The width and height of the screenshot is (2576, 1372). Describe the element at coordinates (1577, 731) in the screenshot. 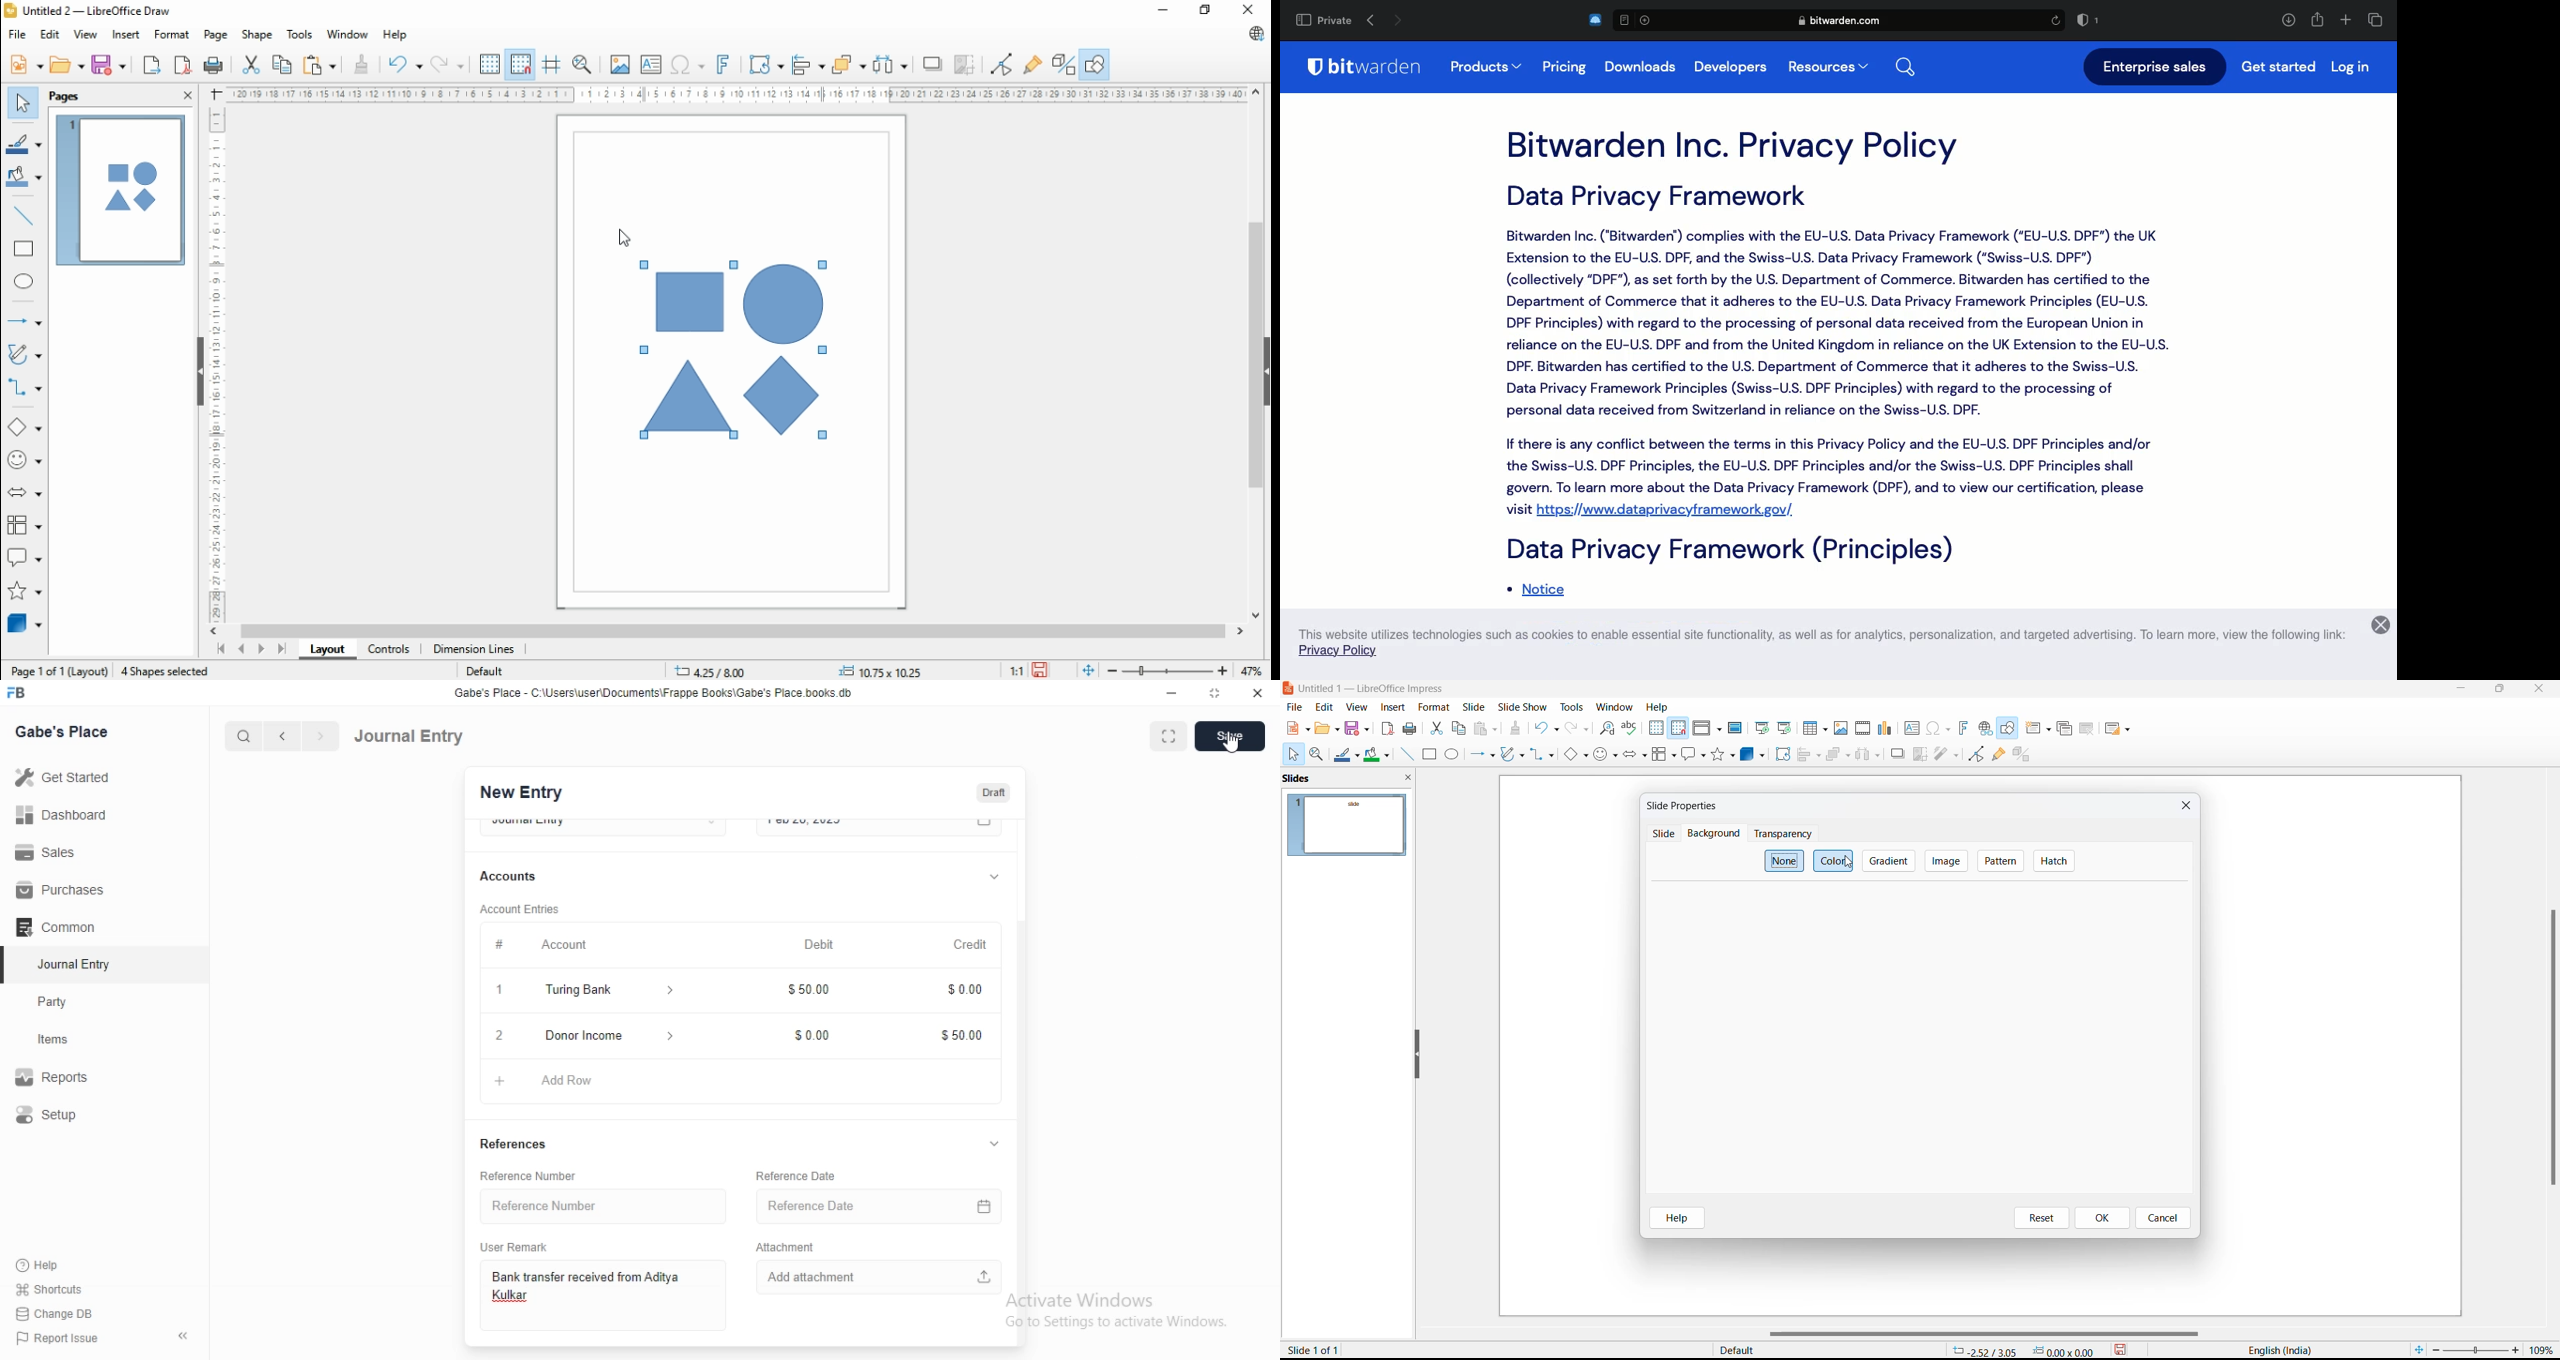

I see `redo ` at that location.